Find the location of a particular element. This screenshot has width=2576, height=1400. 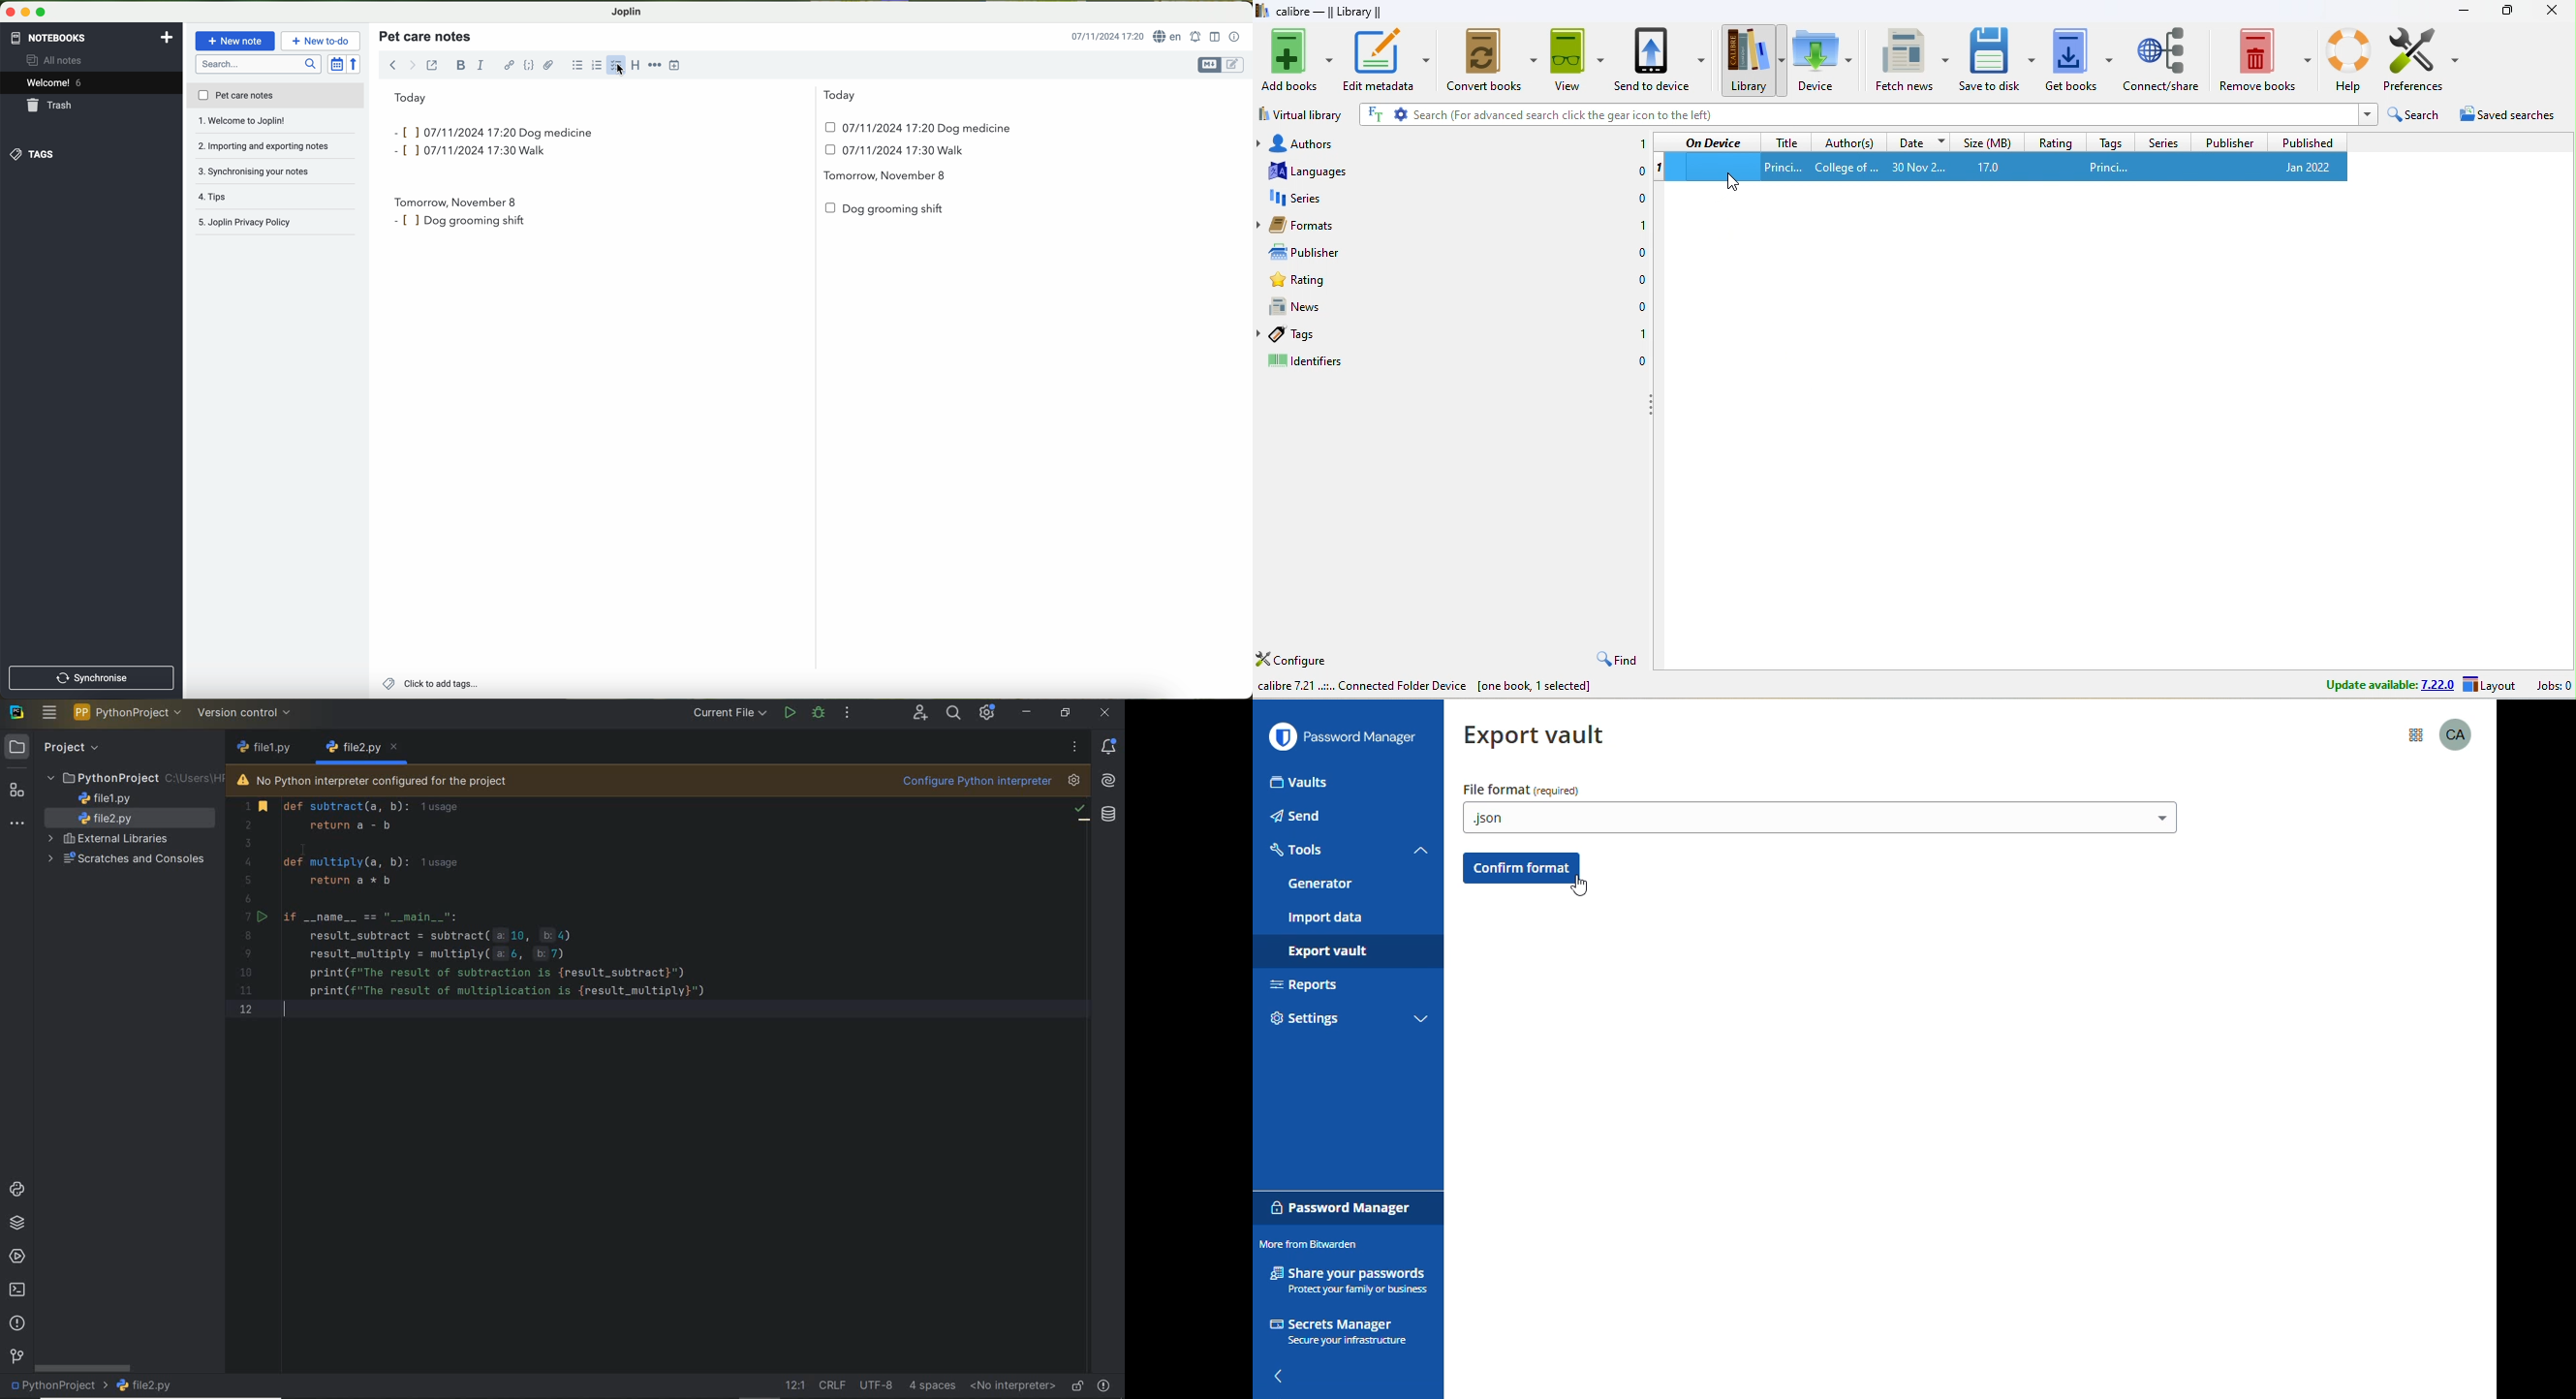

settings is located at coordinates (1305, 1019).